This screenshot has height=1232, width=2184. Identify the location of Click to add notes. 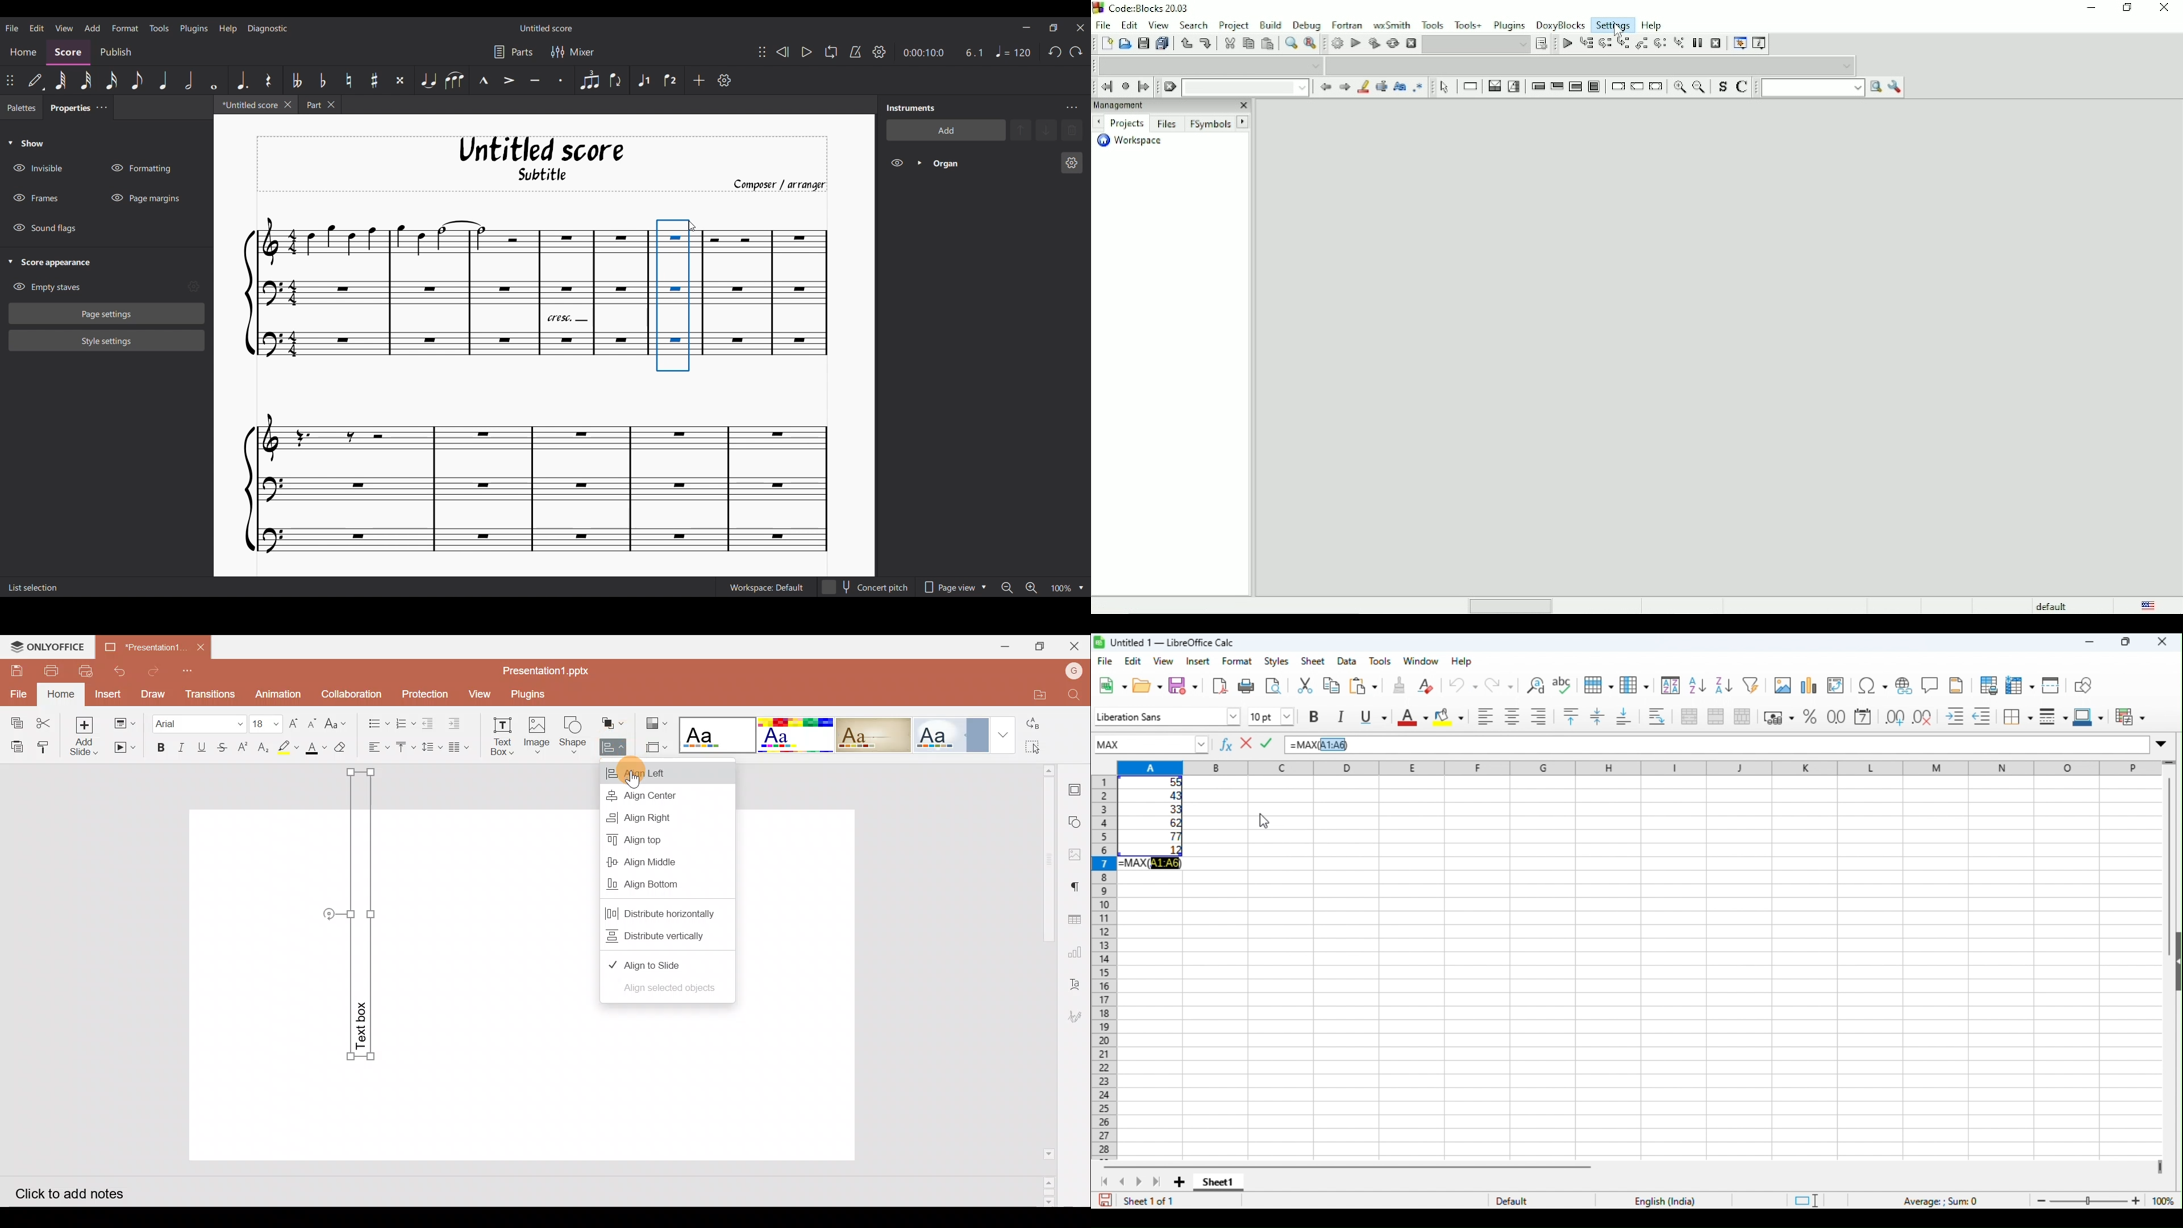
(79, 1192).